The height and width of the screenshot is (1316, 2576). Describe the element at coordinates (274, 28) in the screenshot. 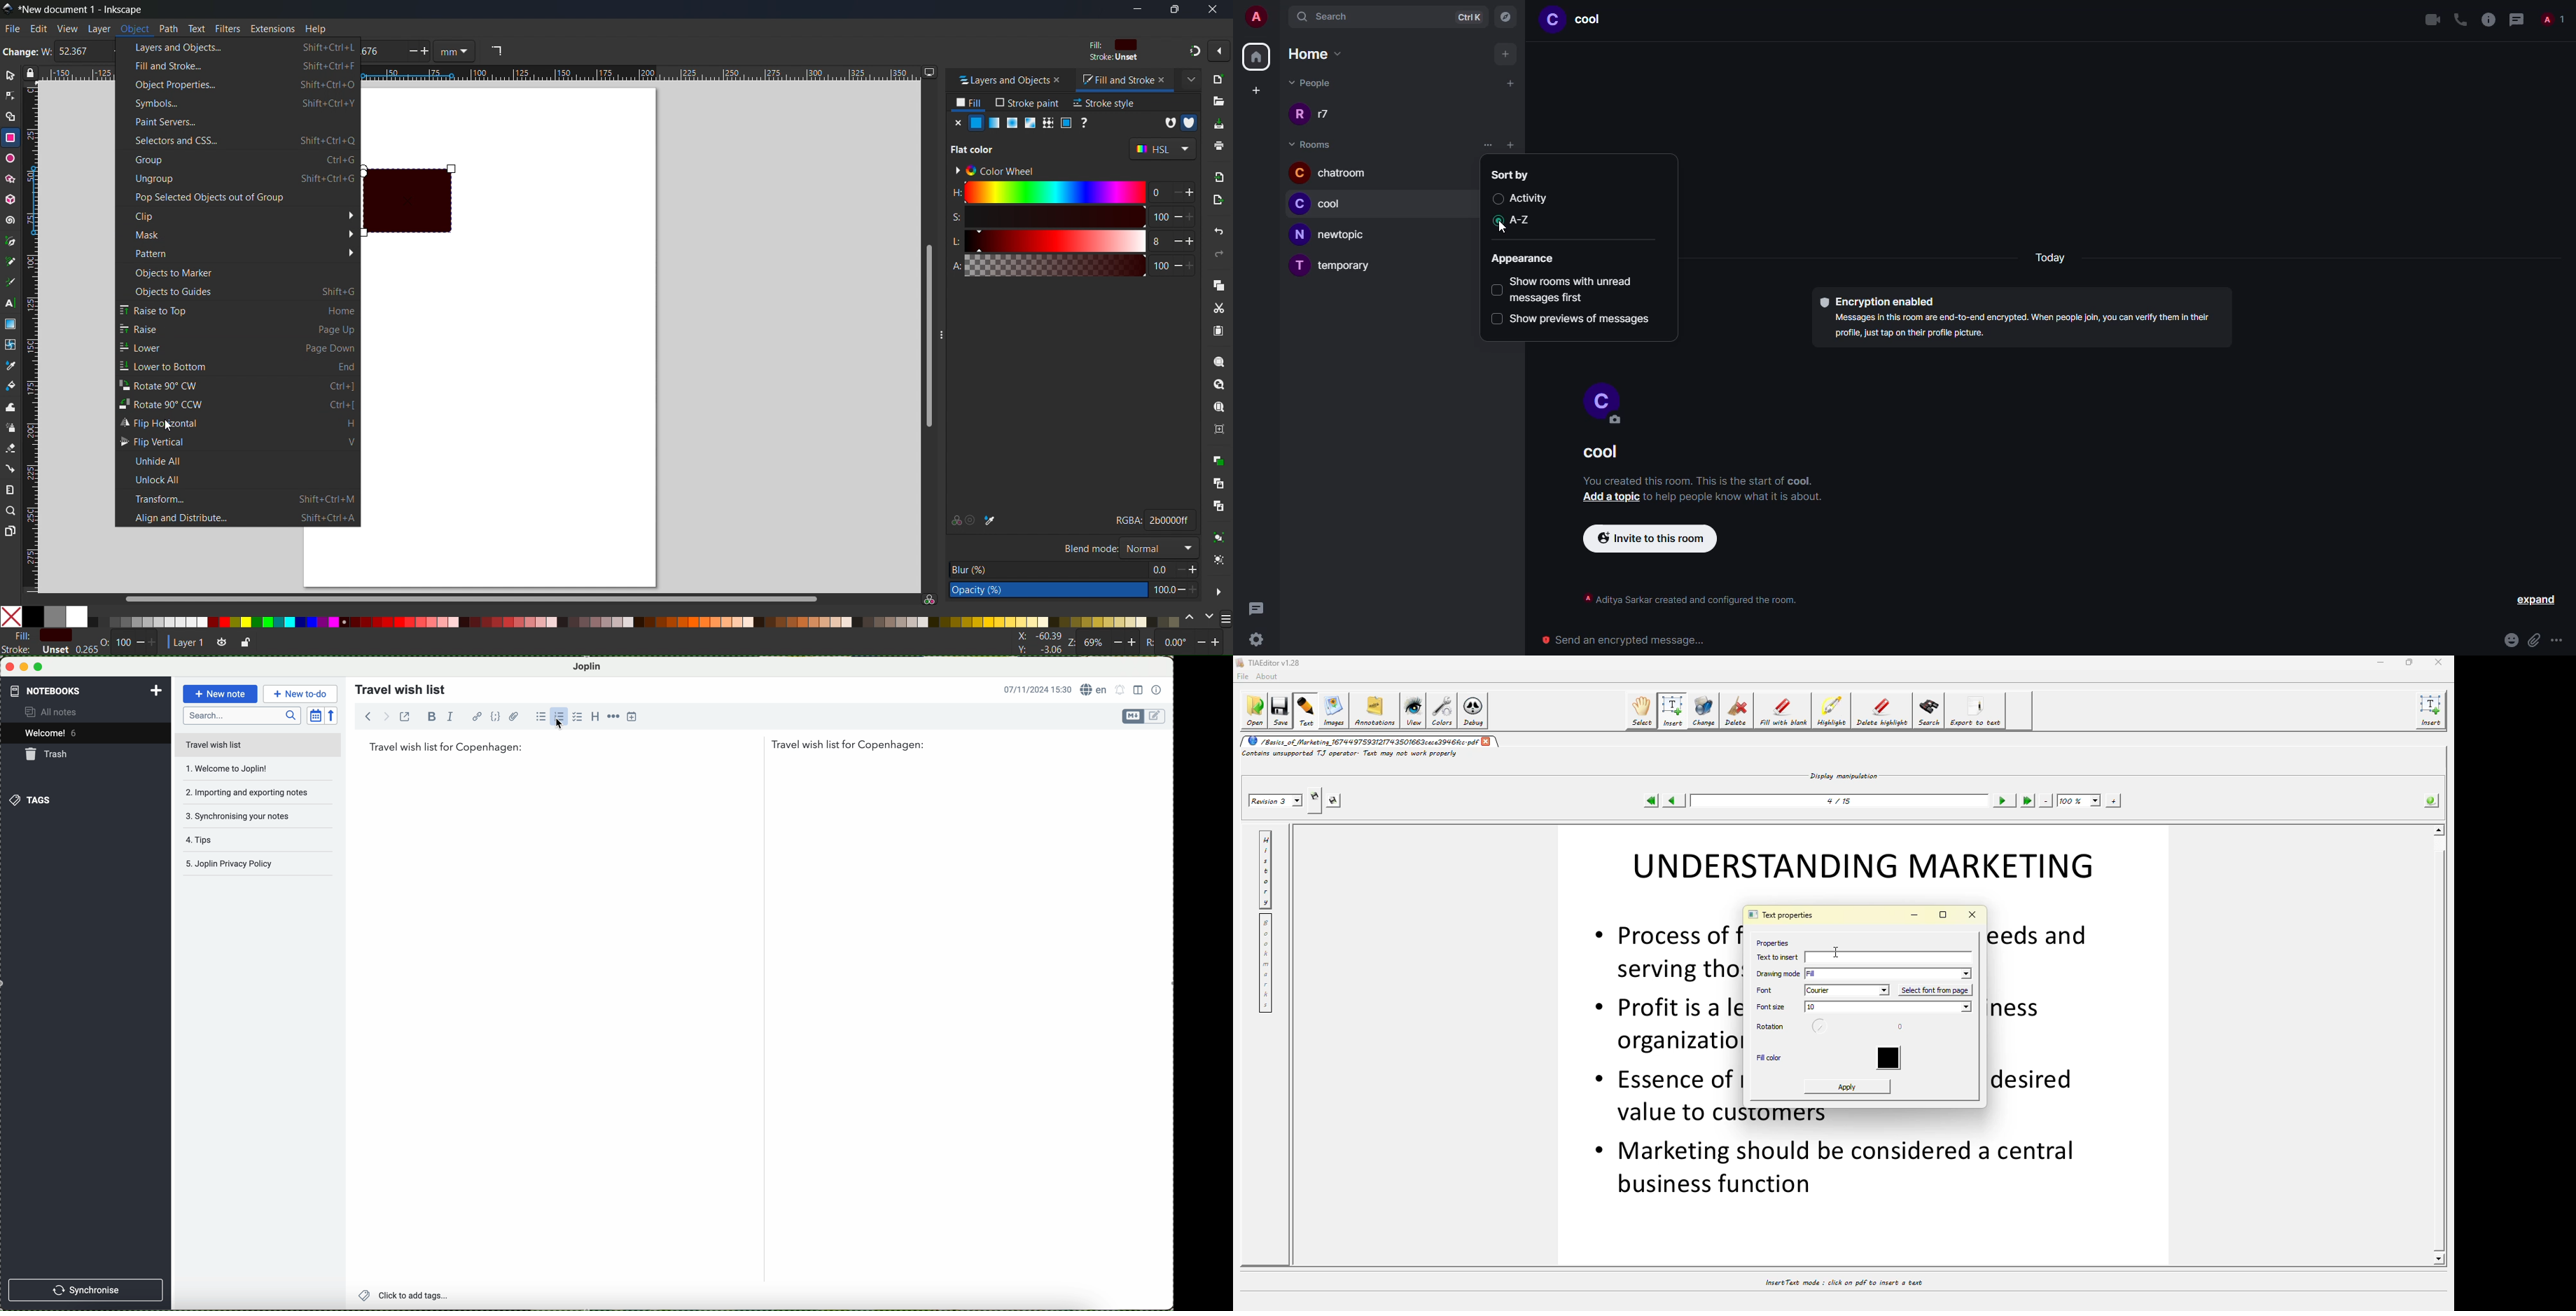

I see `Extensions` at that location.